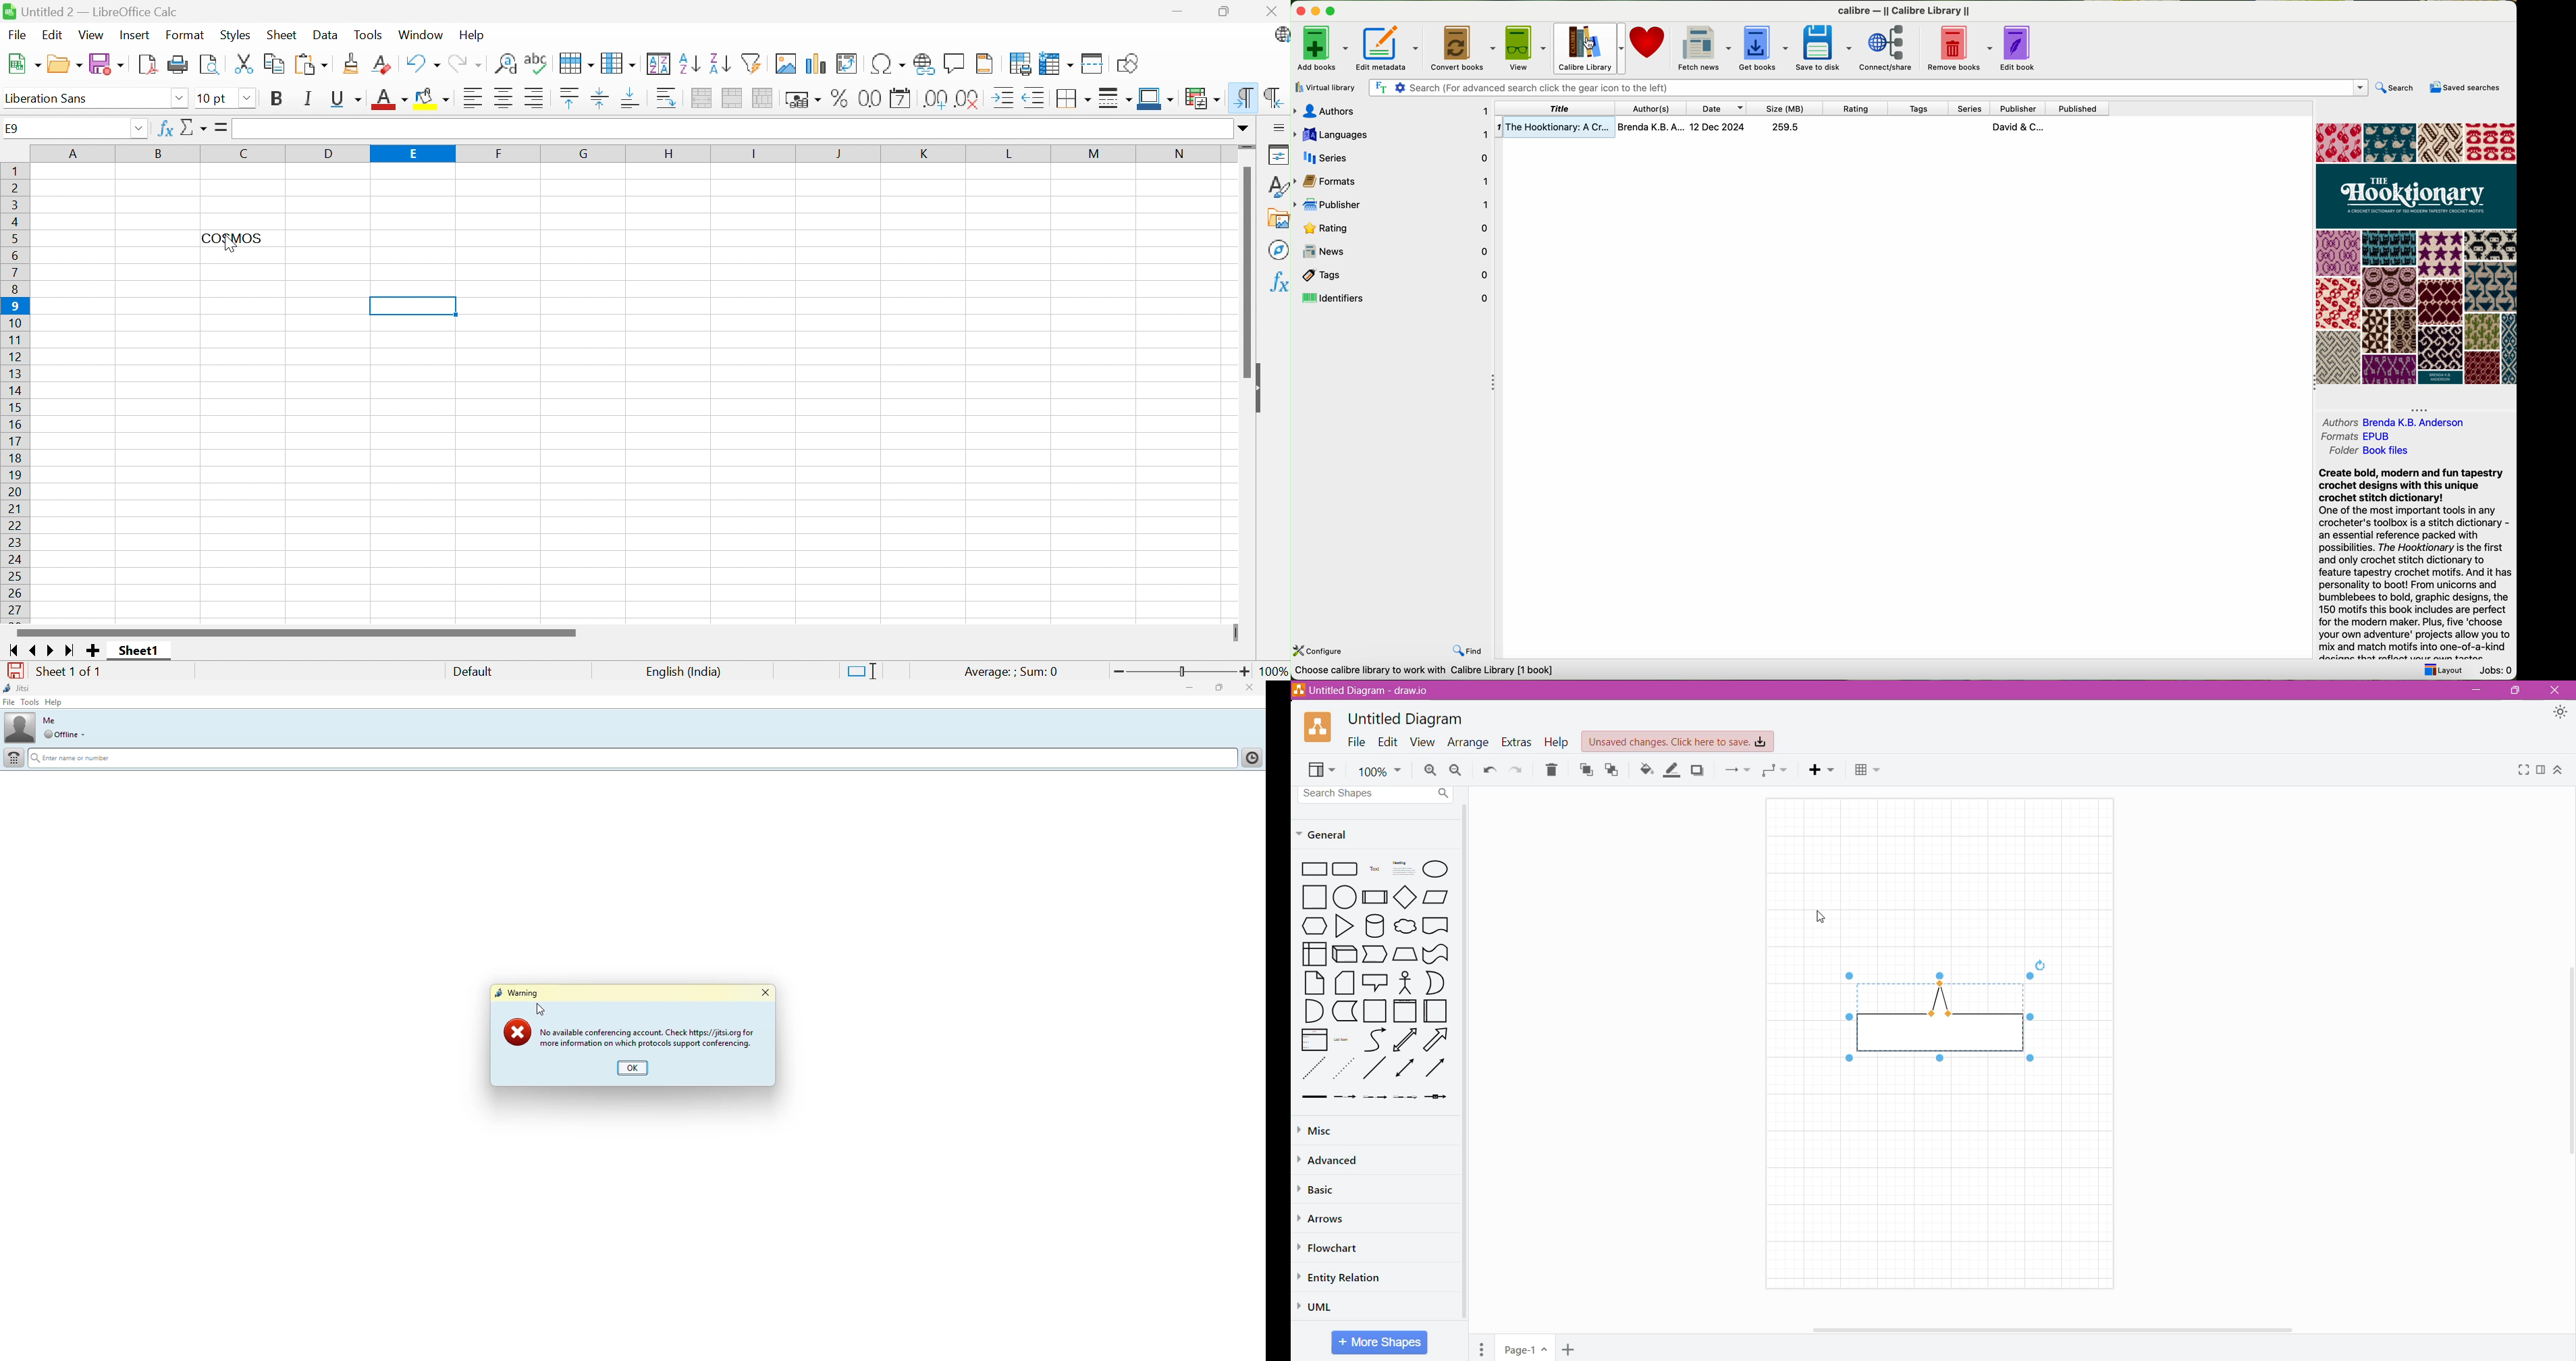 The height and width of the screenshot is (1372, 2576). Describe the element at coordinates (1276, 283) in the screenshot. I see `Functions` at that location.